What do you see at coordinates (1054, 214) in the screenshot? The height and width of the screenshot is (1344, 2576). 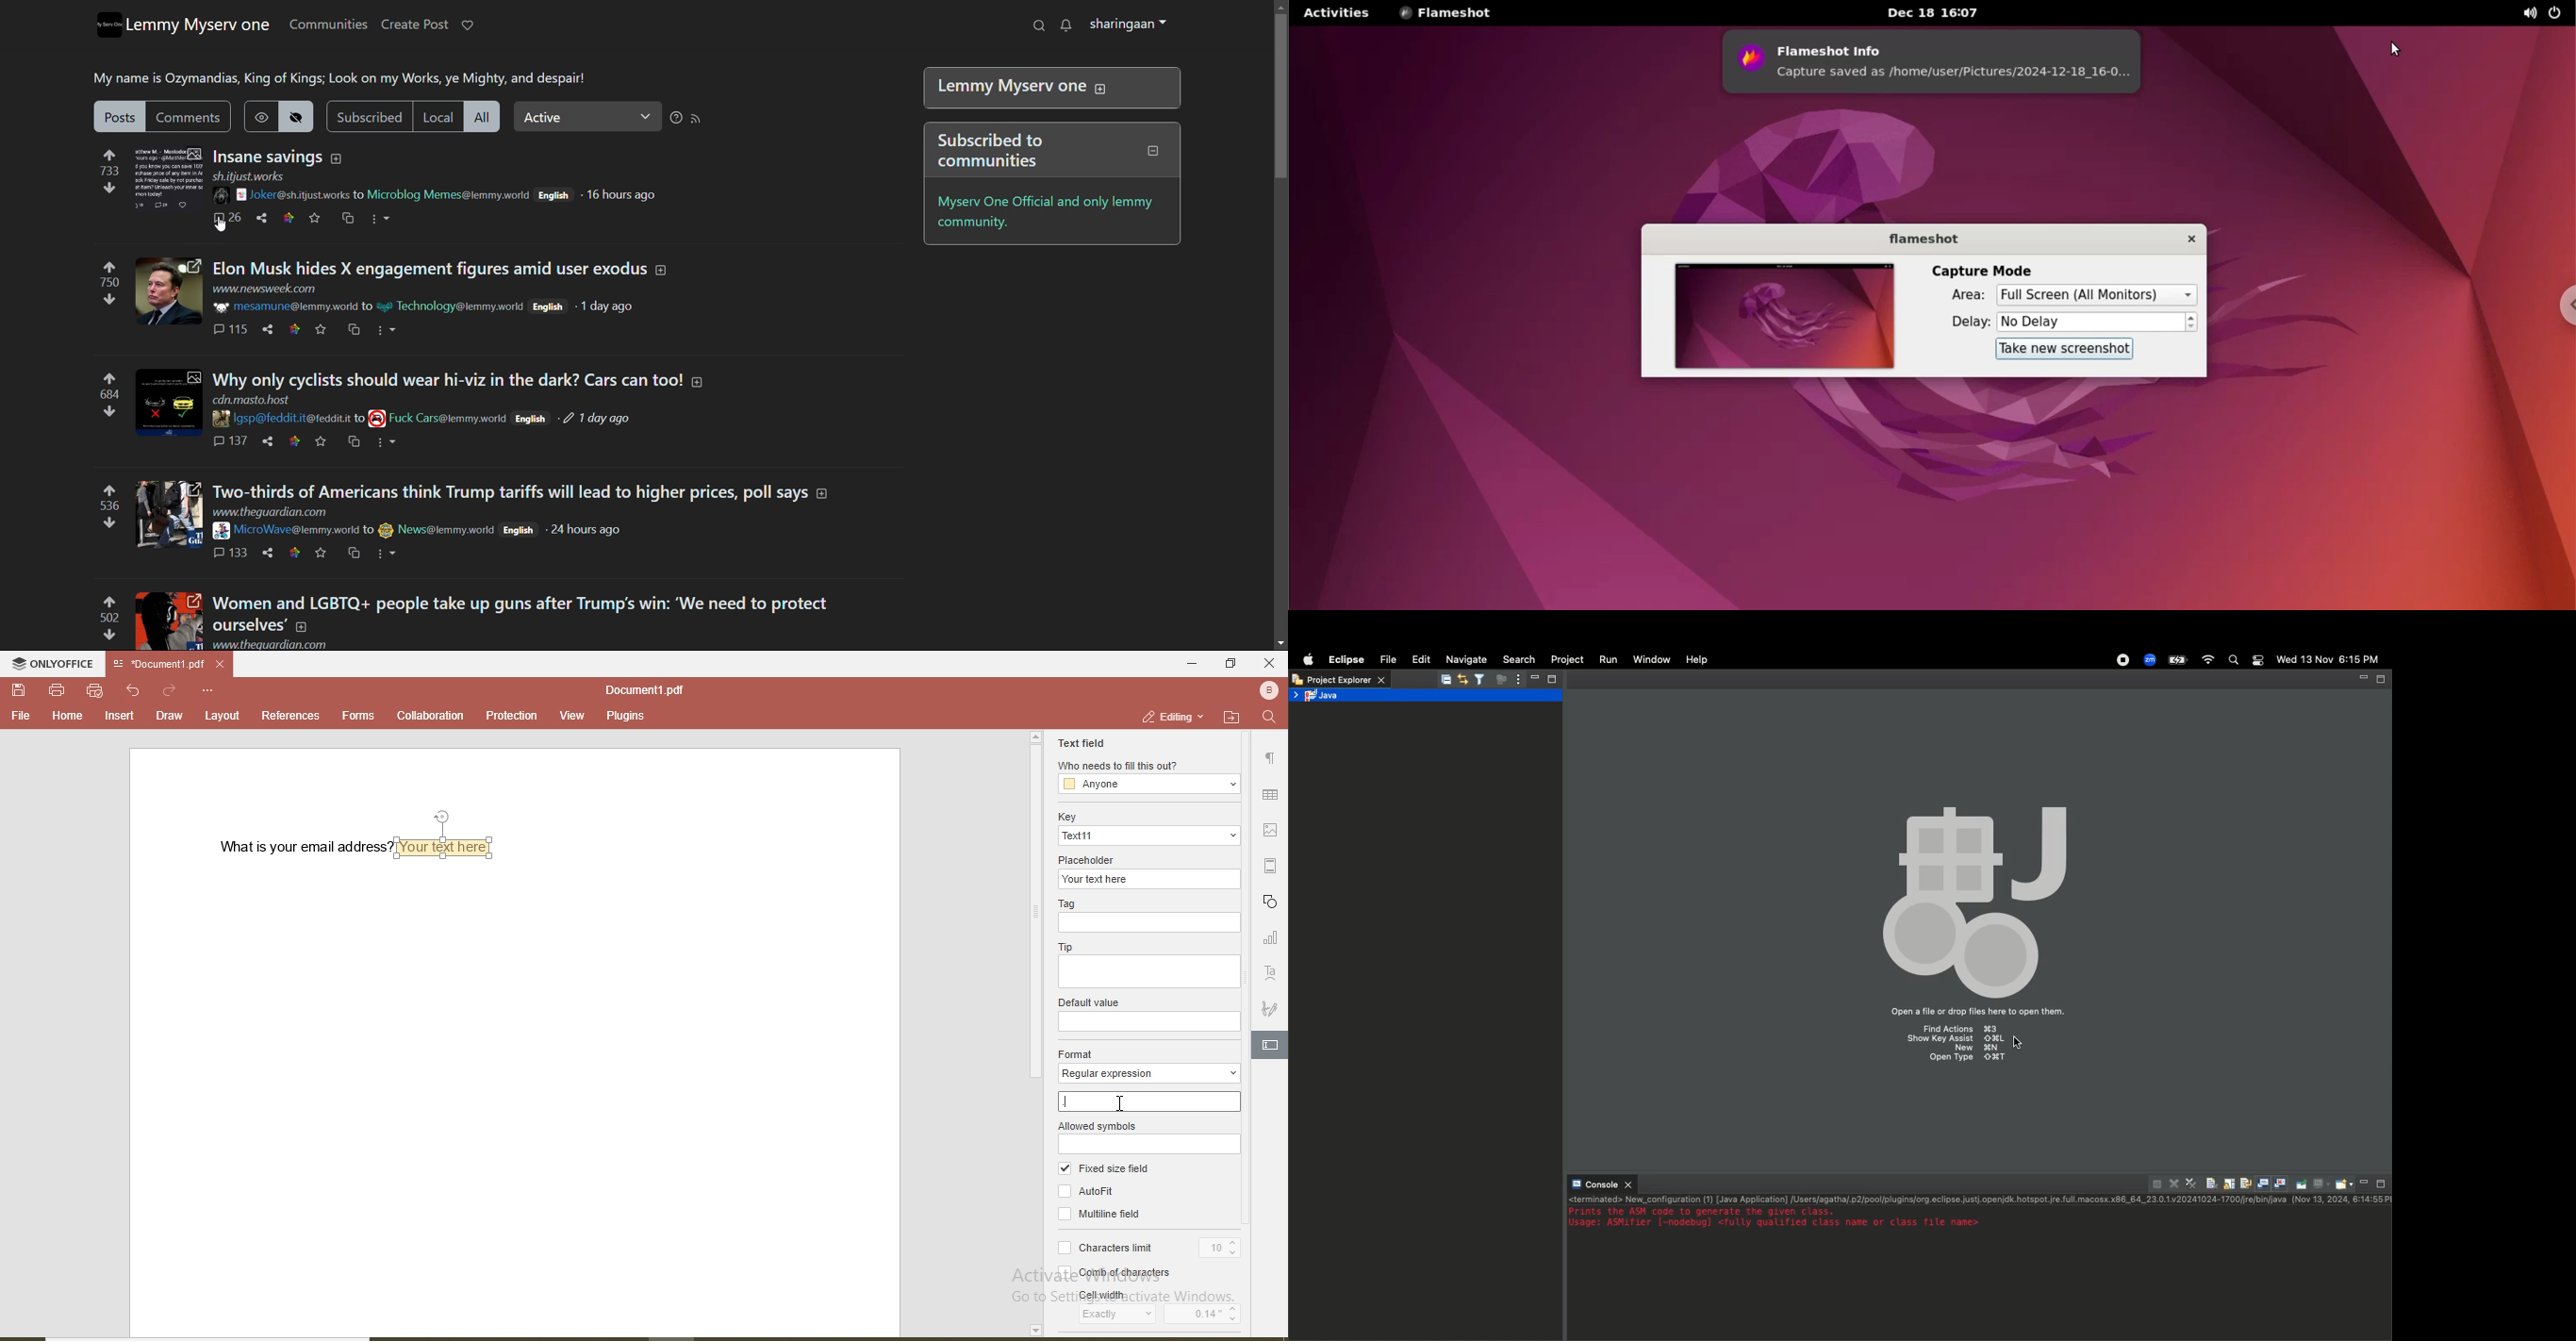 I see `Myserv One Official and only lemmy community.` at bounding box center [1054, 214].